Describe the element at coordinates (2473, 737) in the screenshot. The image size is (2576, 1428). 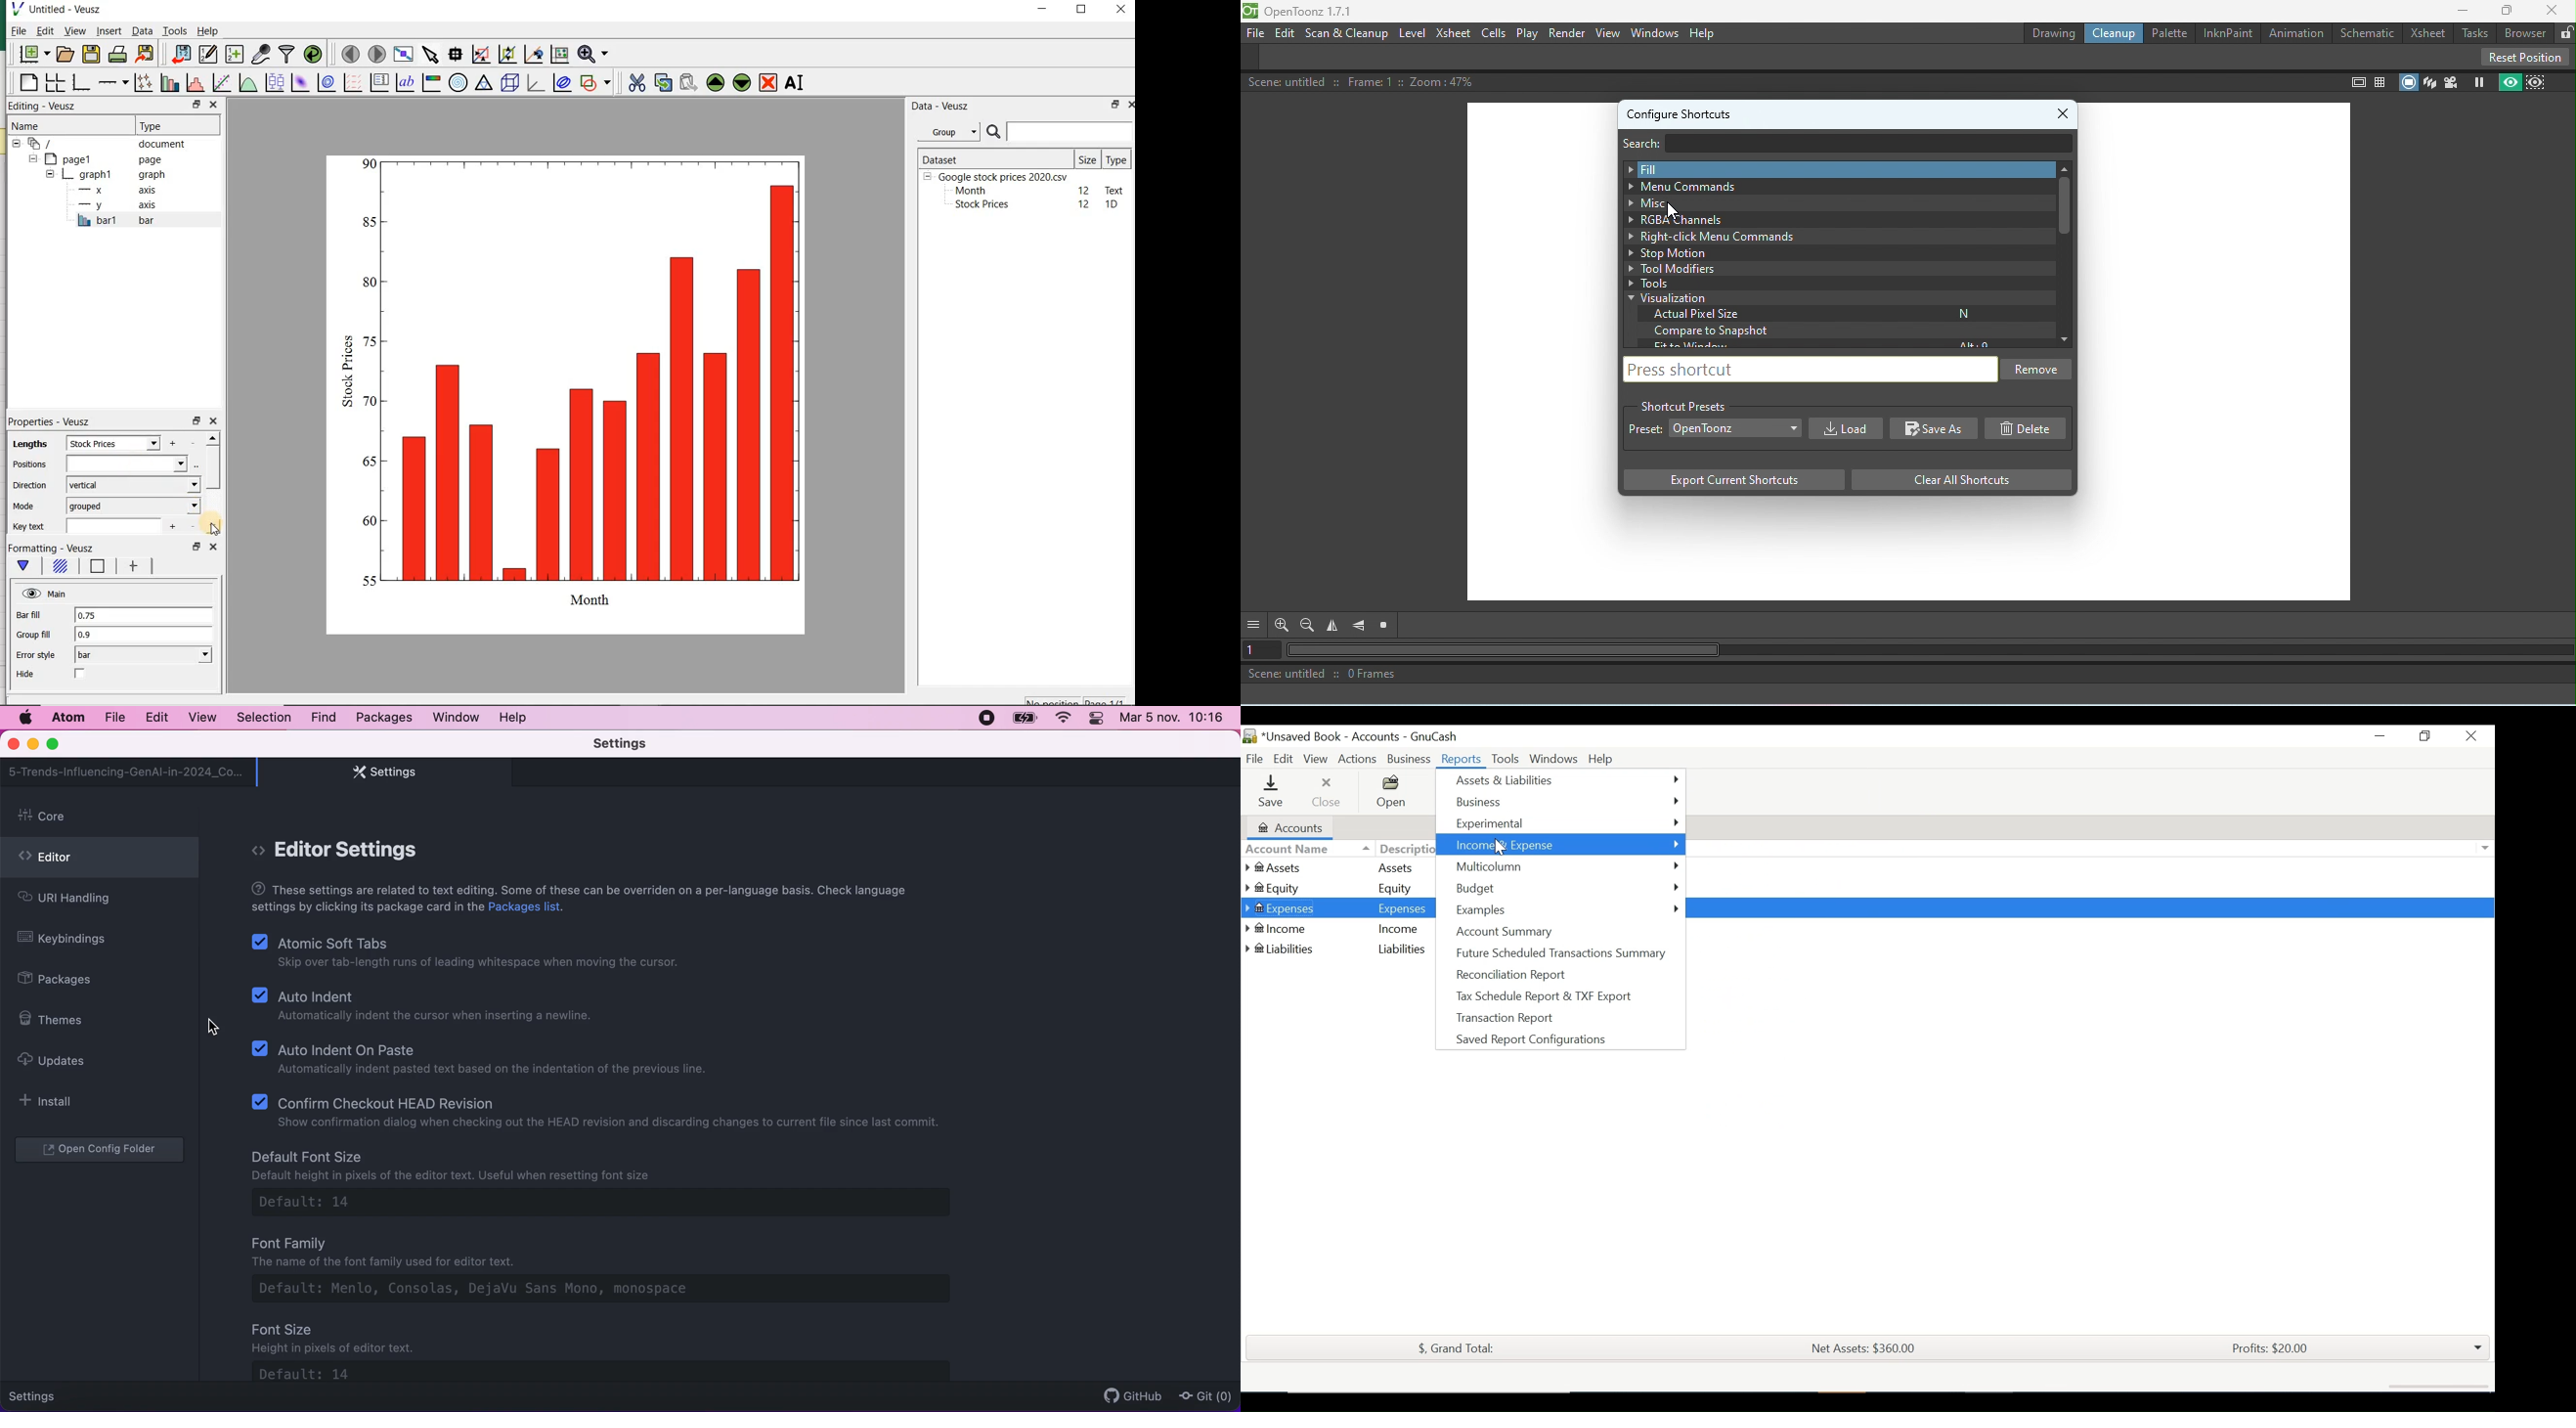
I see `Close` at that location.